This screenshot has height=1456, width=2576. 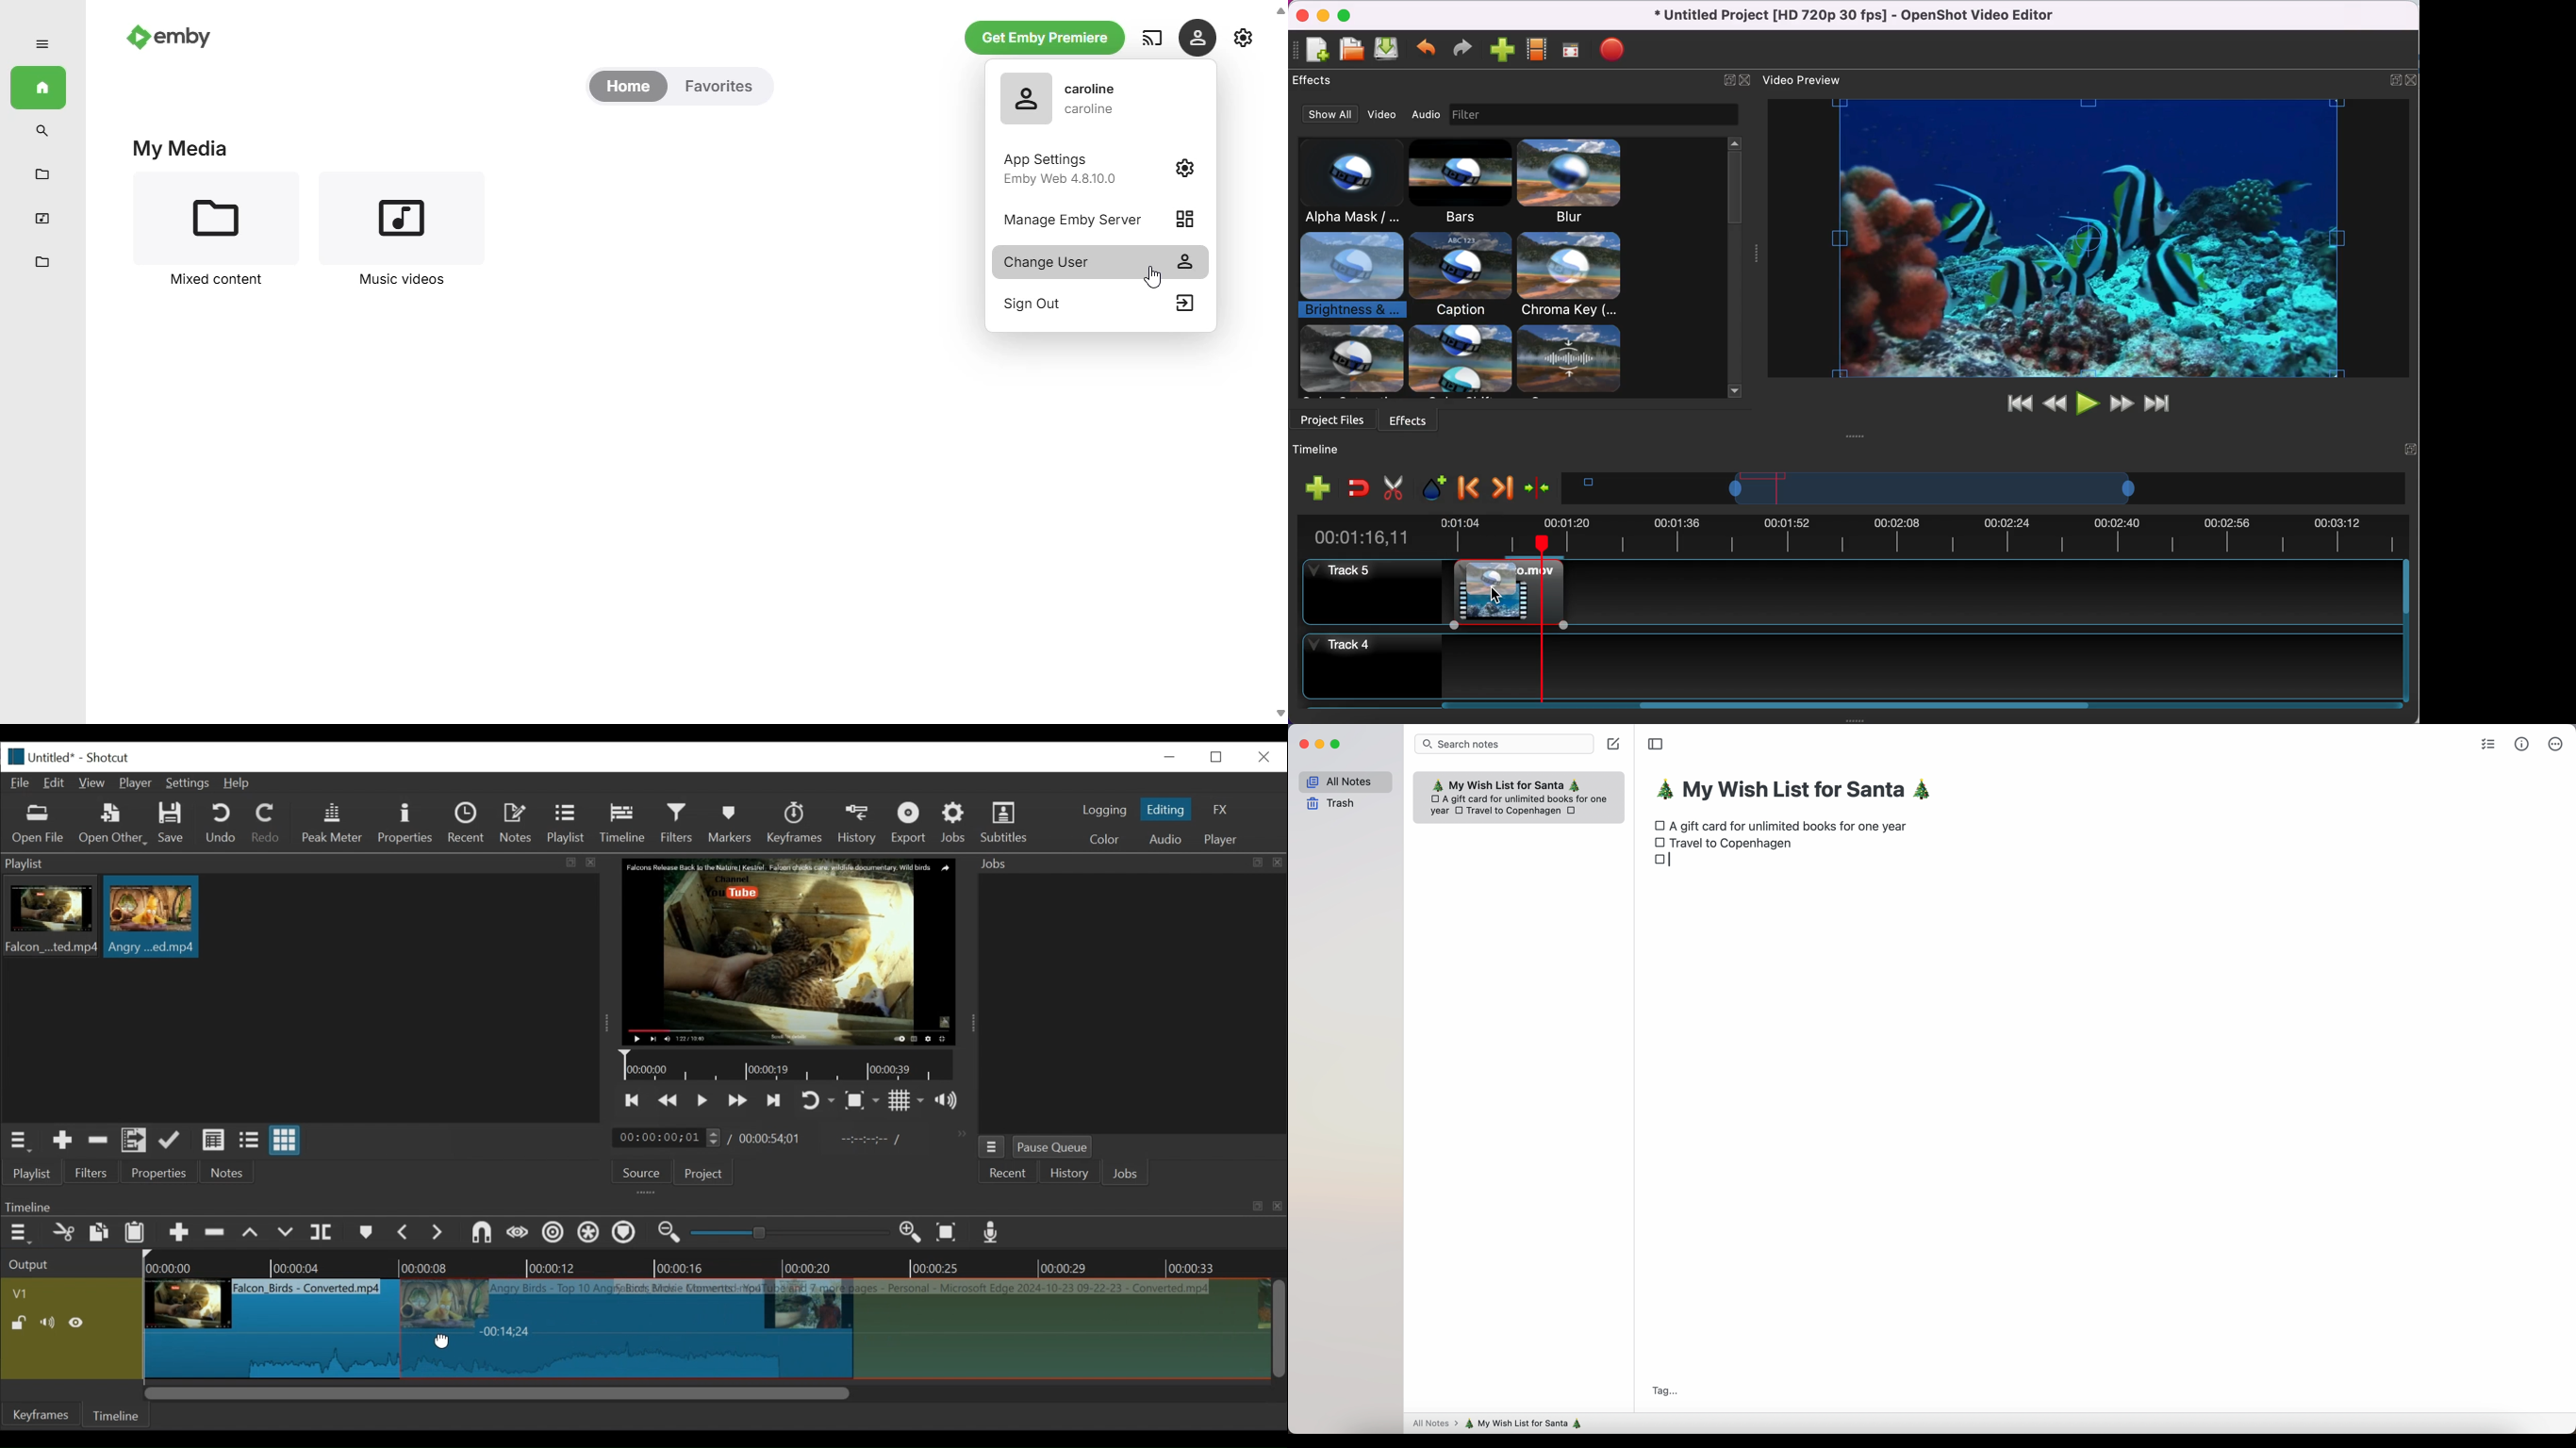 I want to click on slider, so click(x=786, y=1233).